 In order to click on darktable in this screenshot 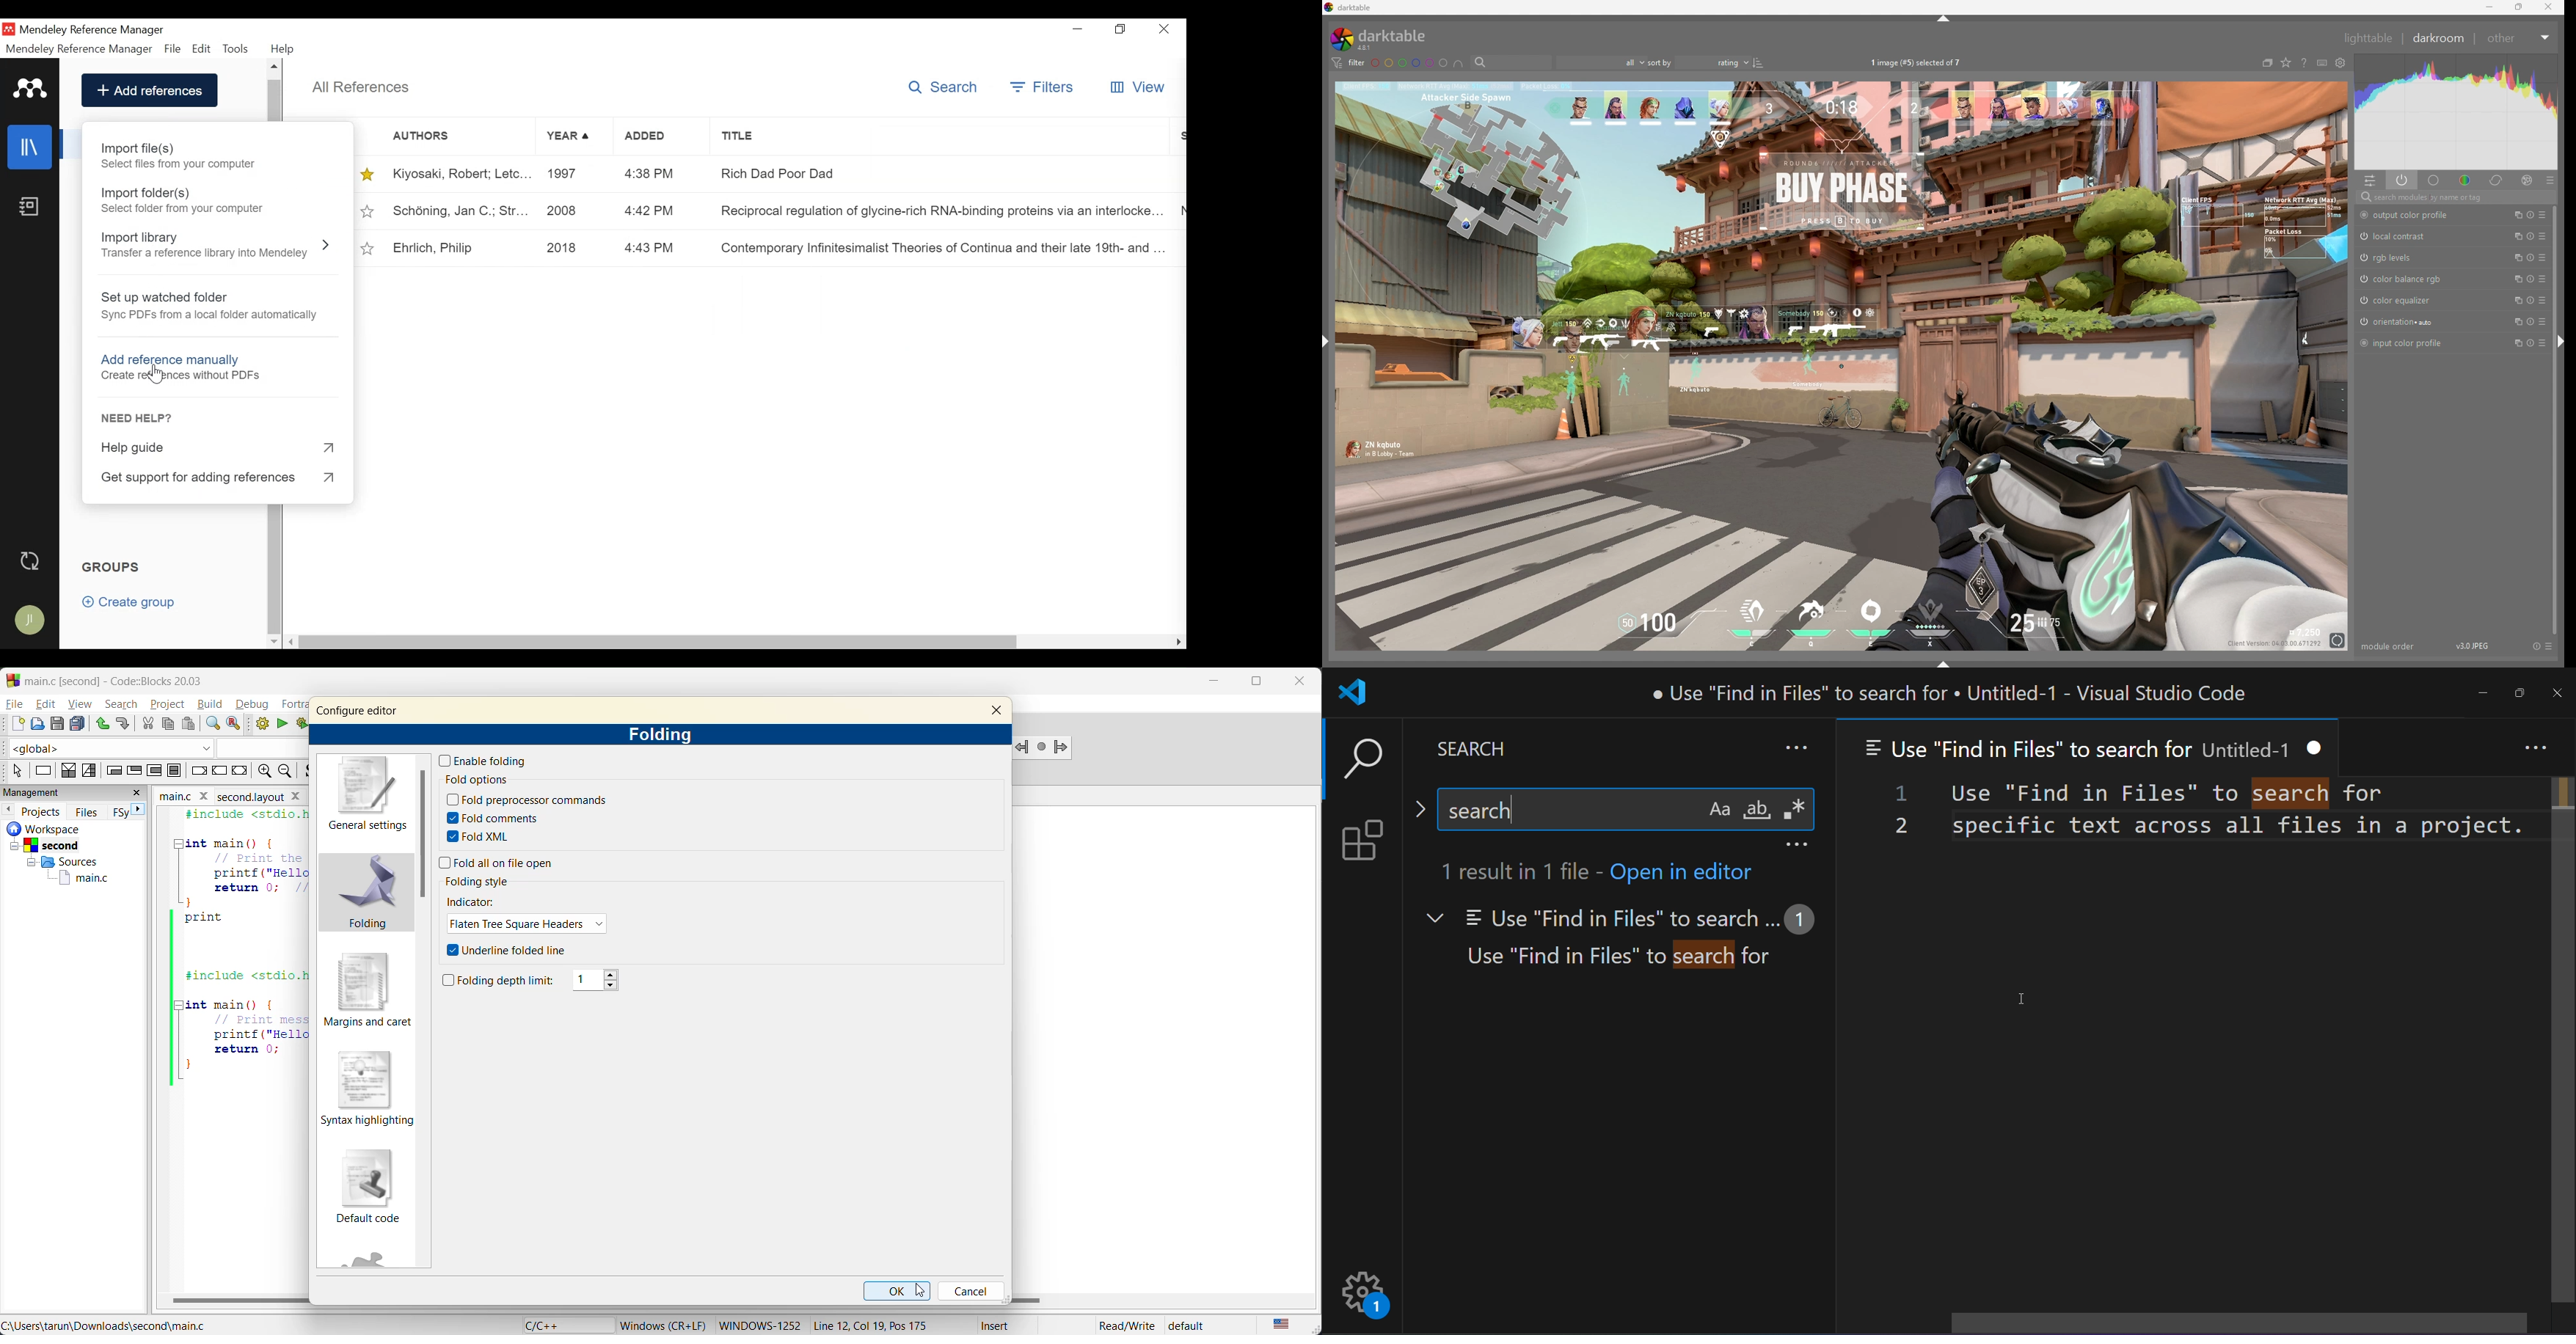, I will do `click(1386, 38)`.